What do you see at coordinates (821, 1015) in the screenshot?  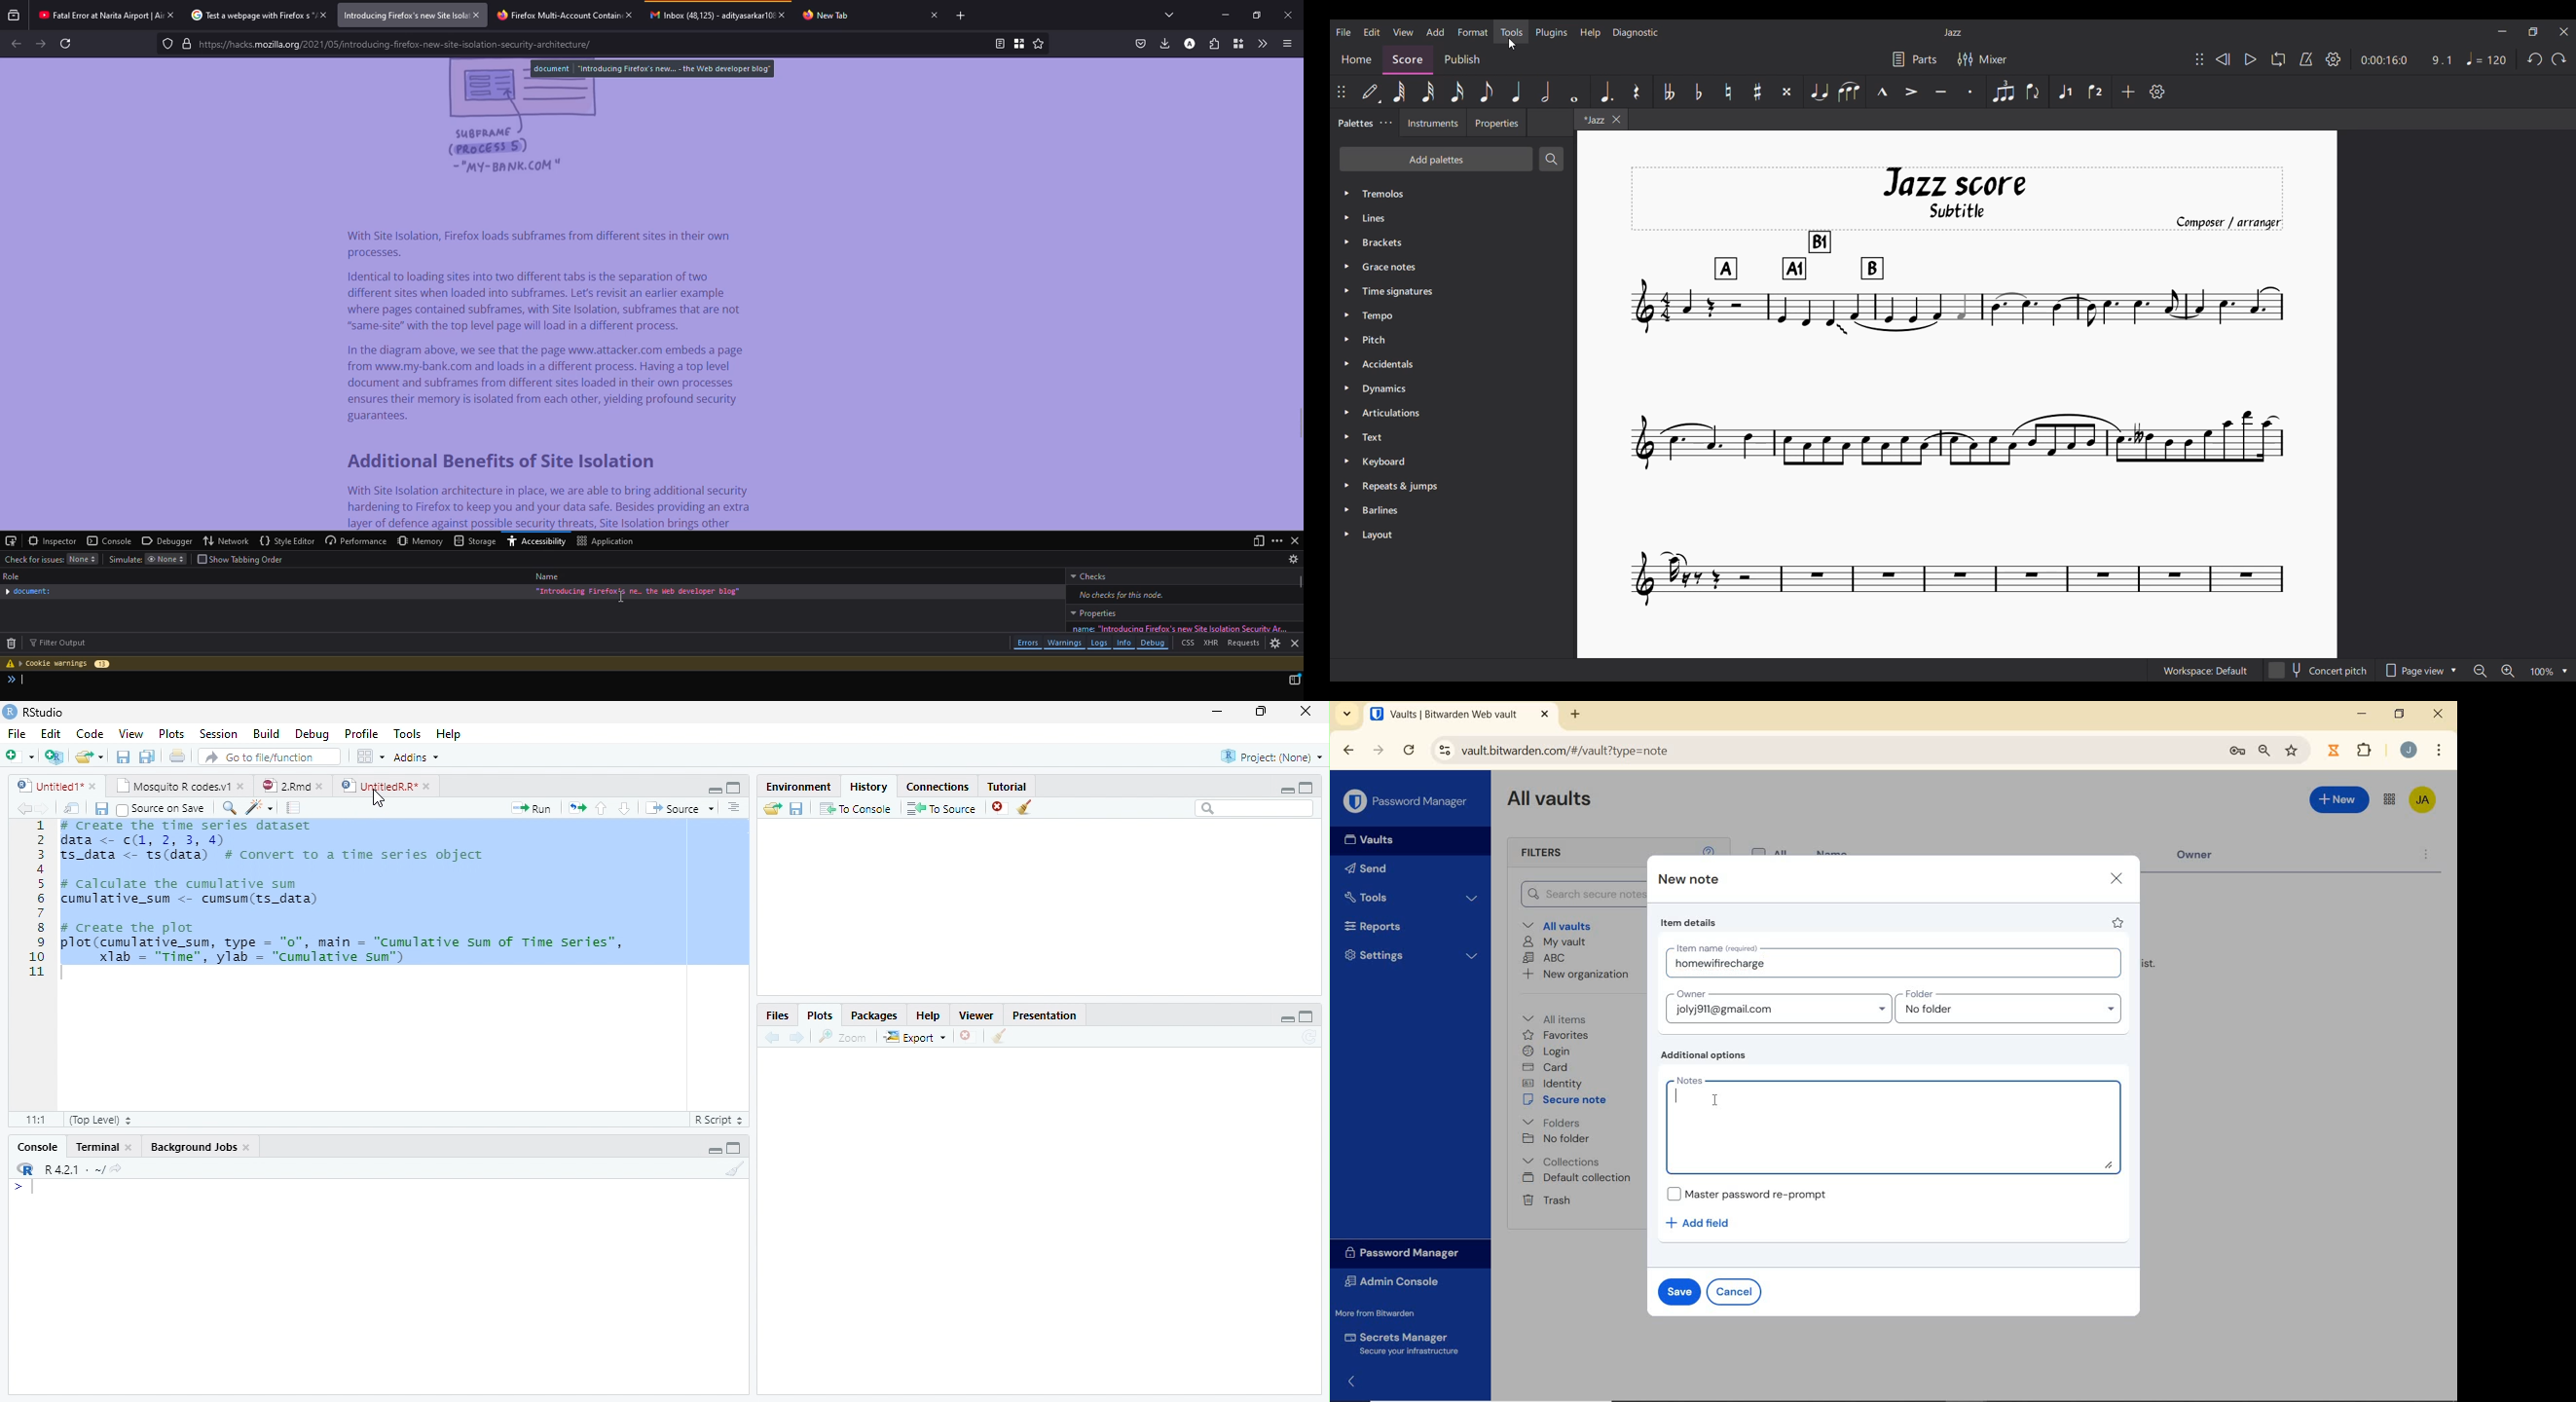 I see `Plots` at bounding box center [821, 1015].